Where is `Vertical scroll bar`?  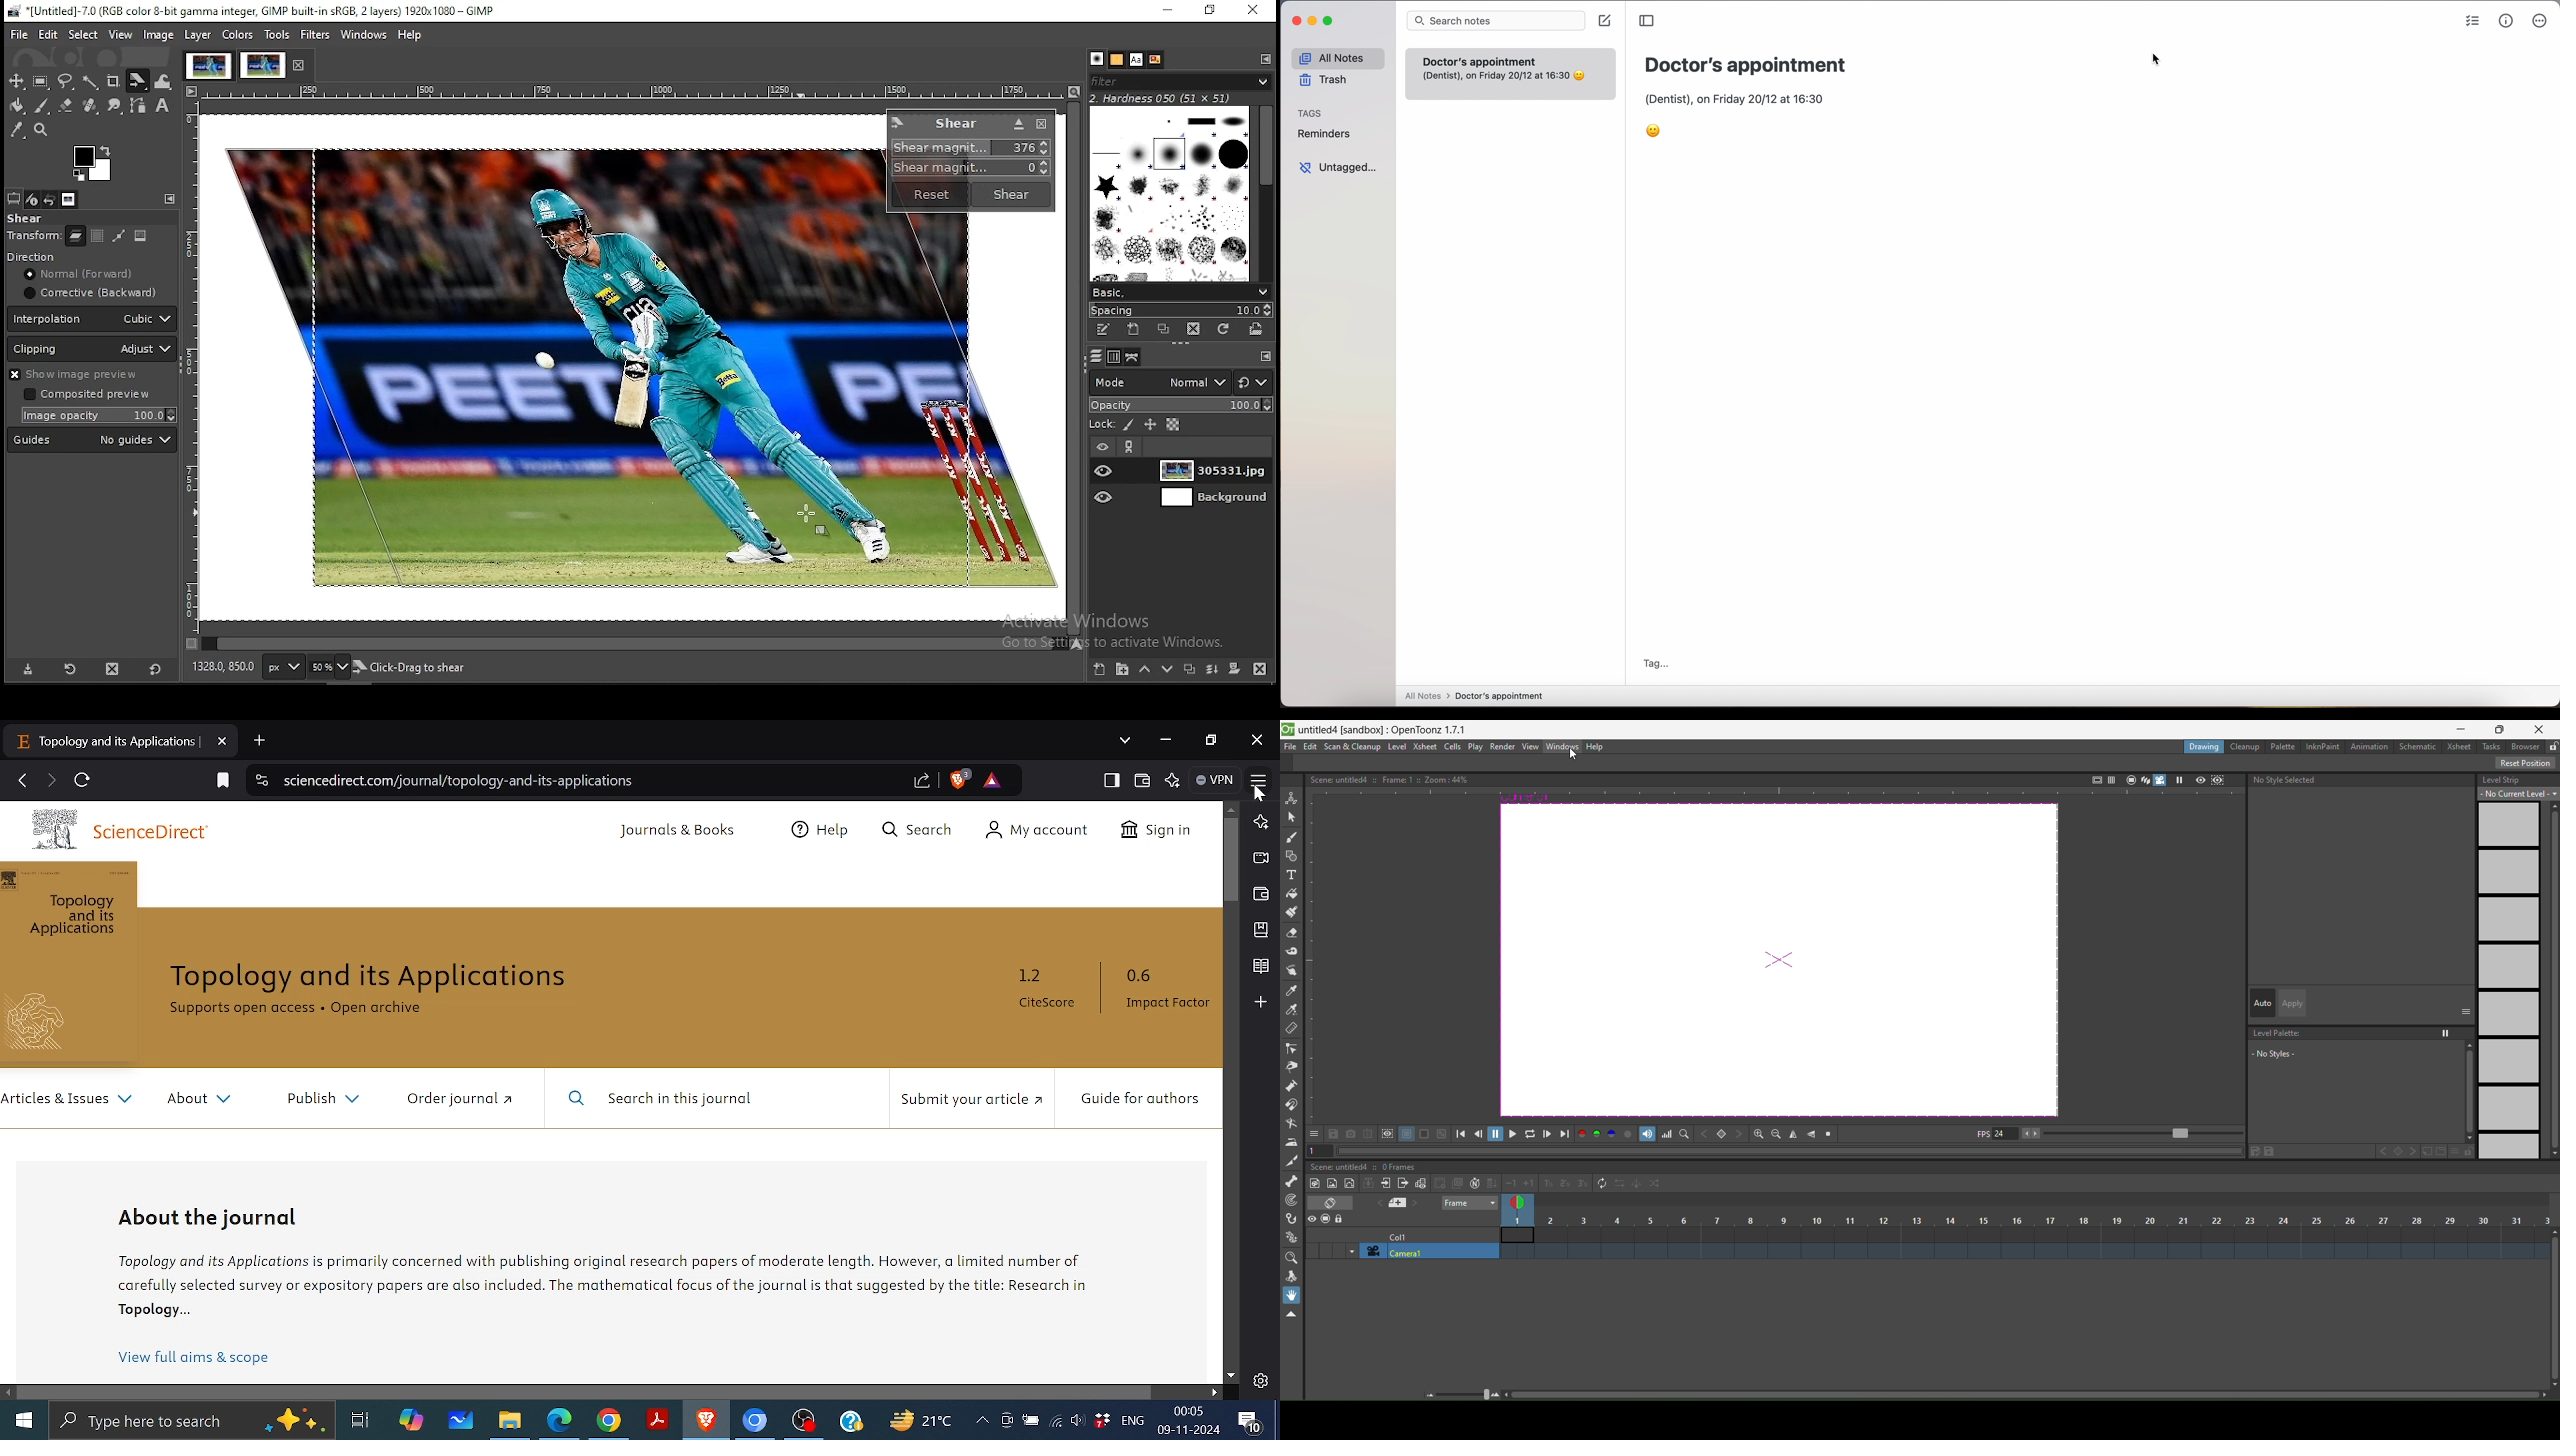
Vertical scroll bar is located at coordinates (1231, 861).